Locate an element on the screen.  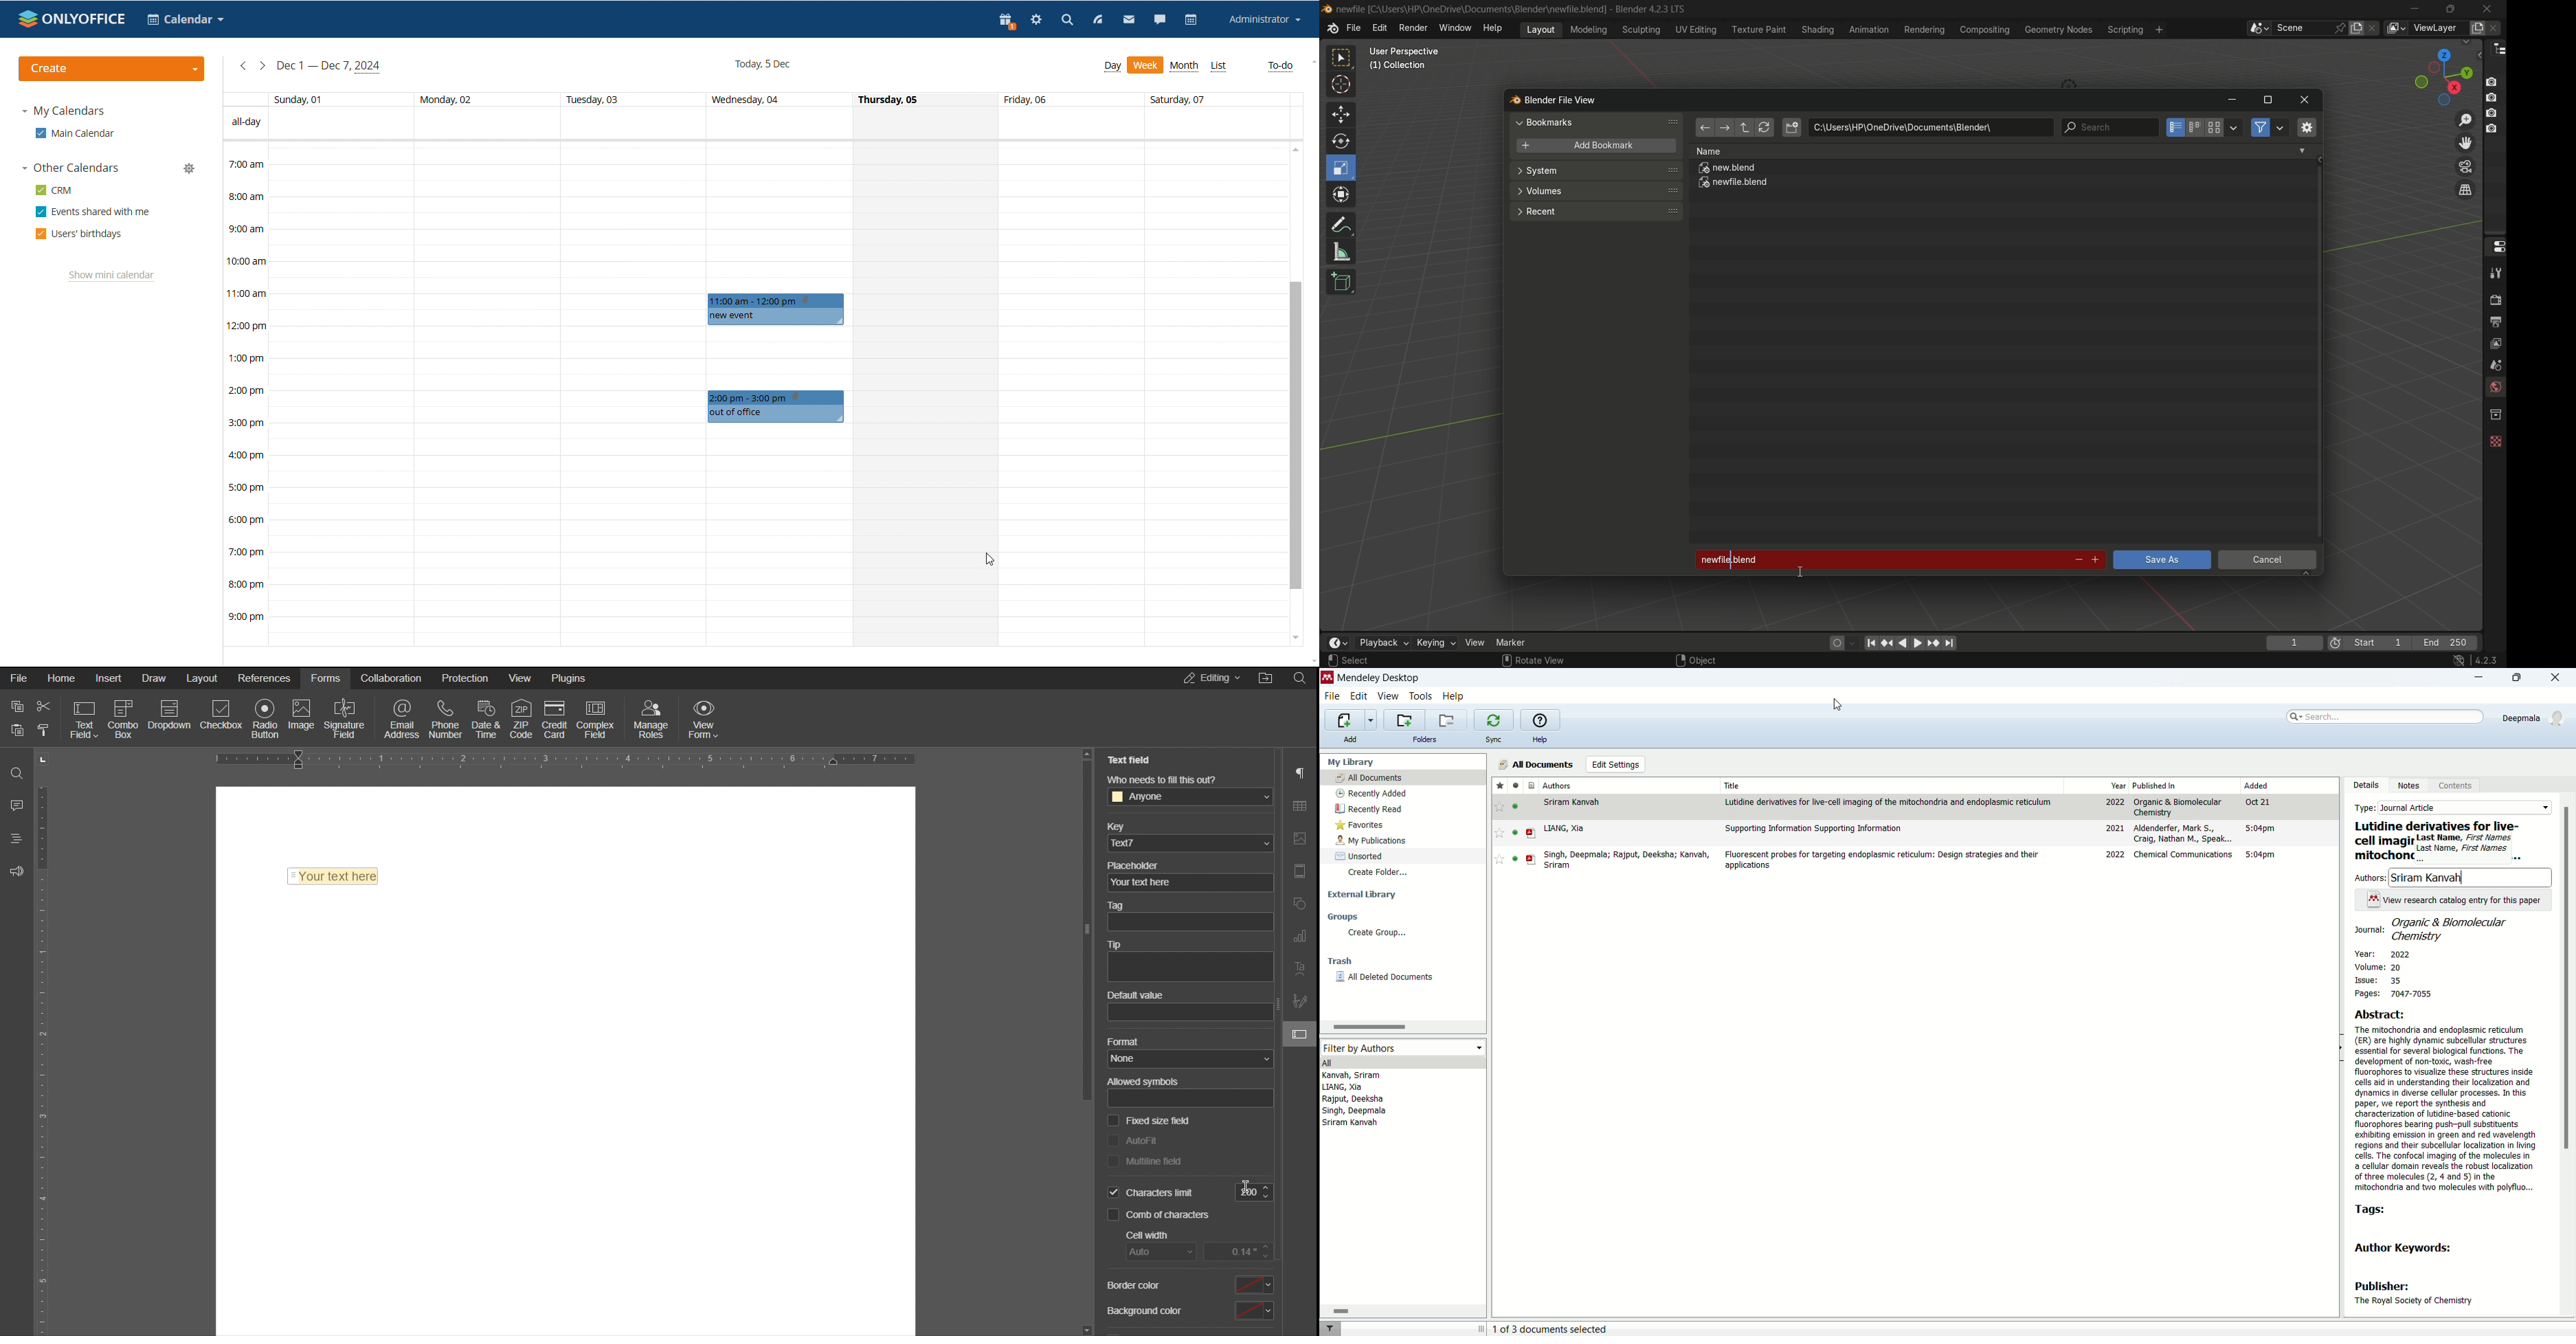
help is located at coordinates (1455, 696).